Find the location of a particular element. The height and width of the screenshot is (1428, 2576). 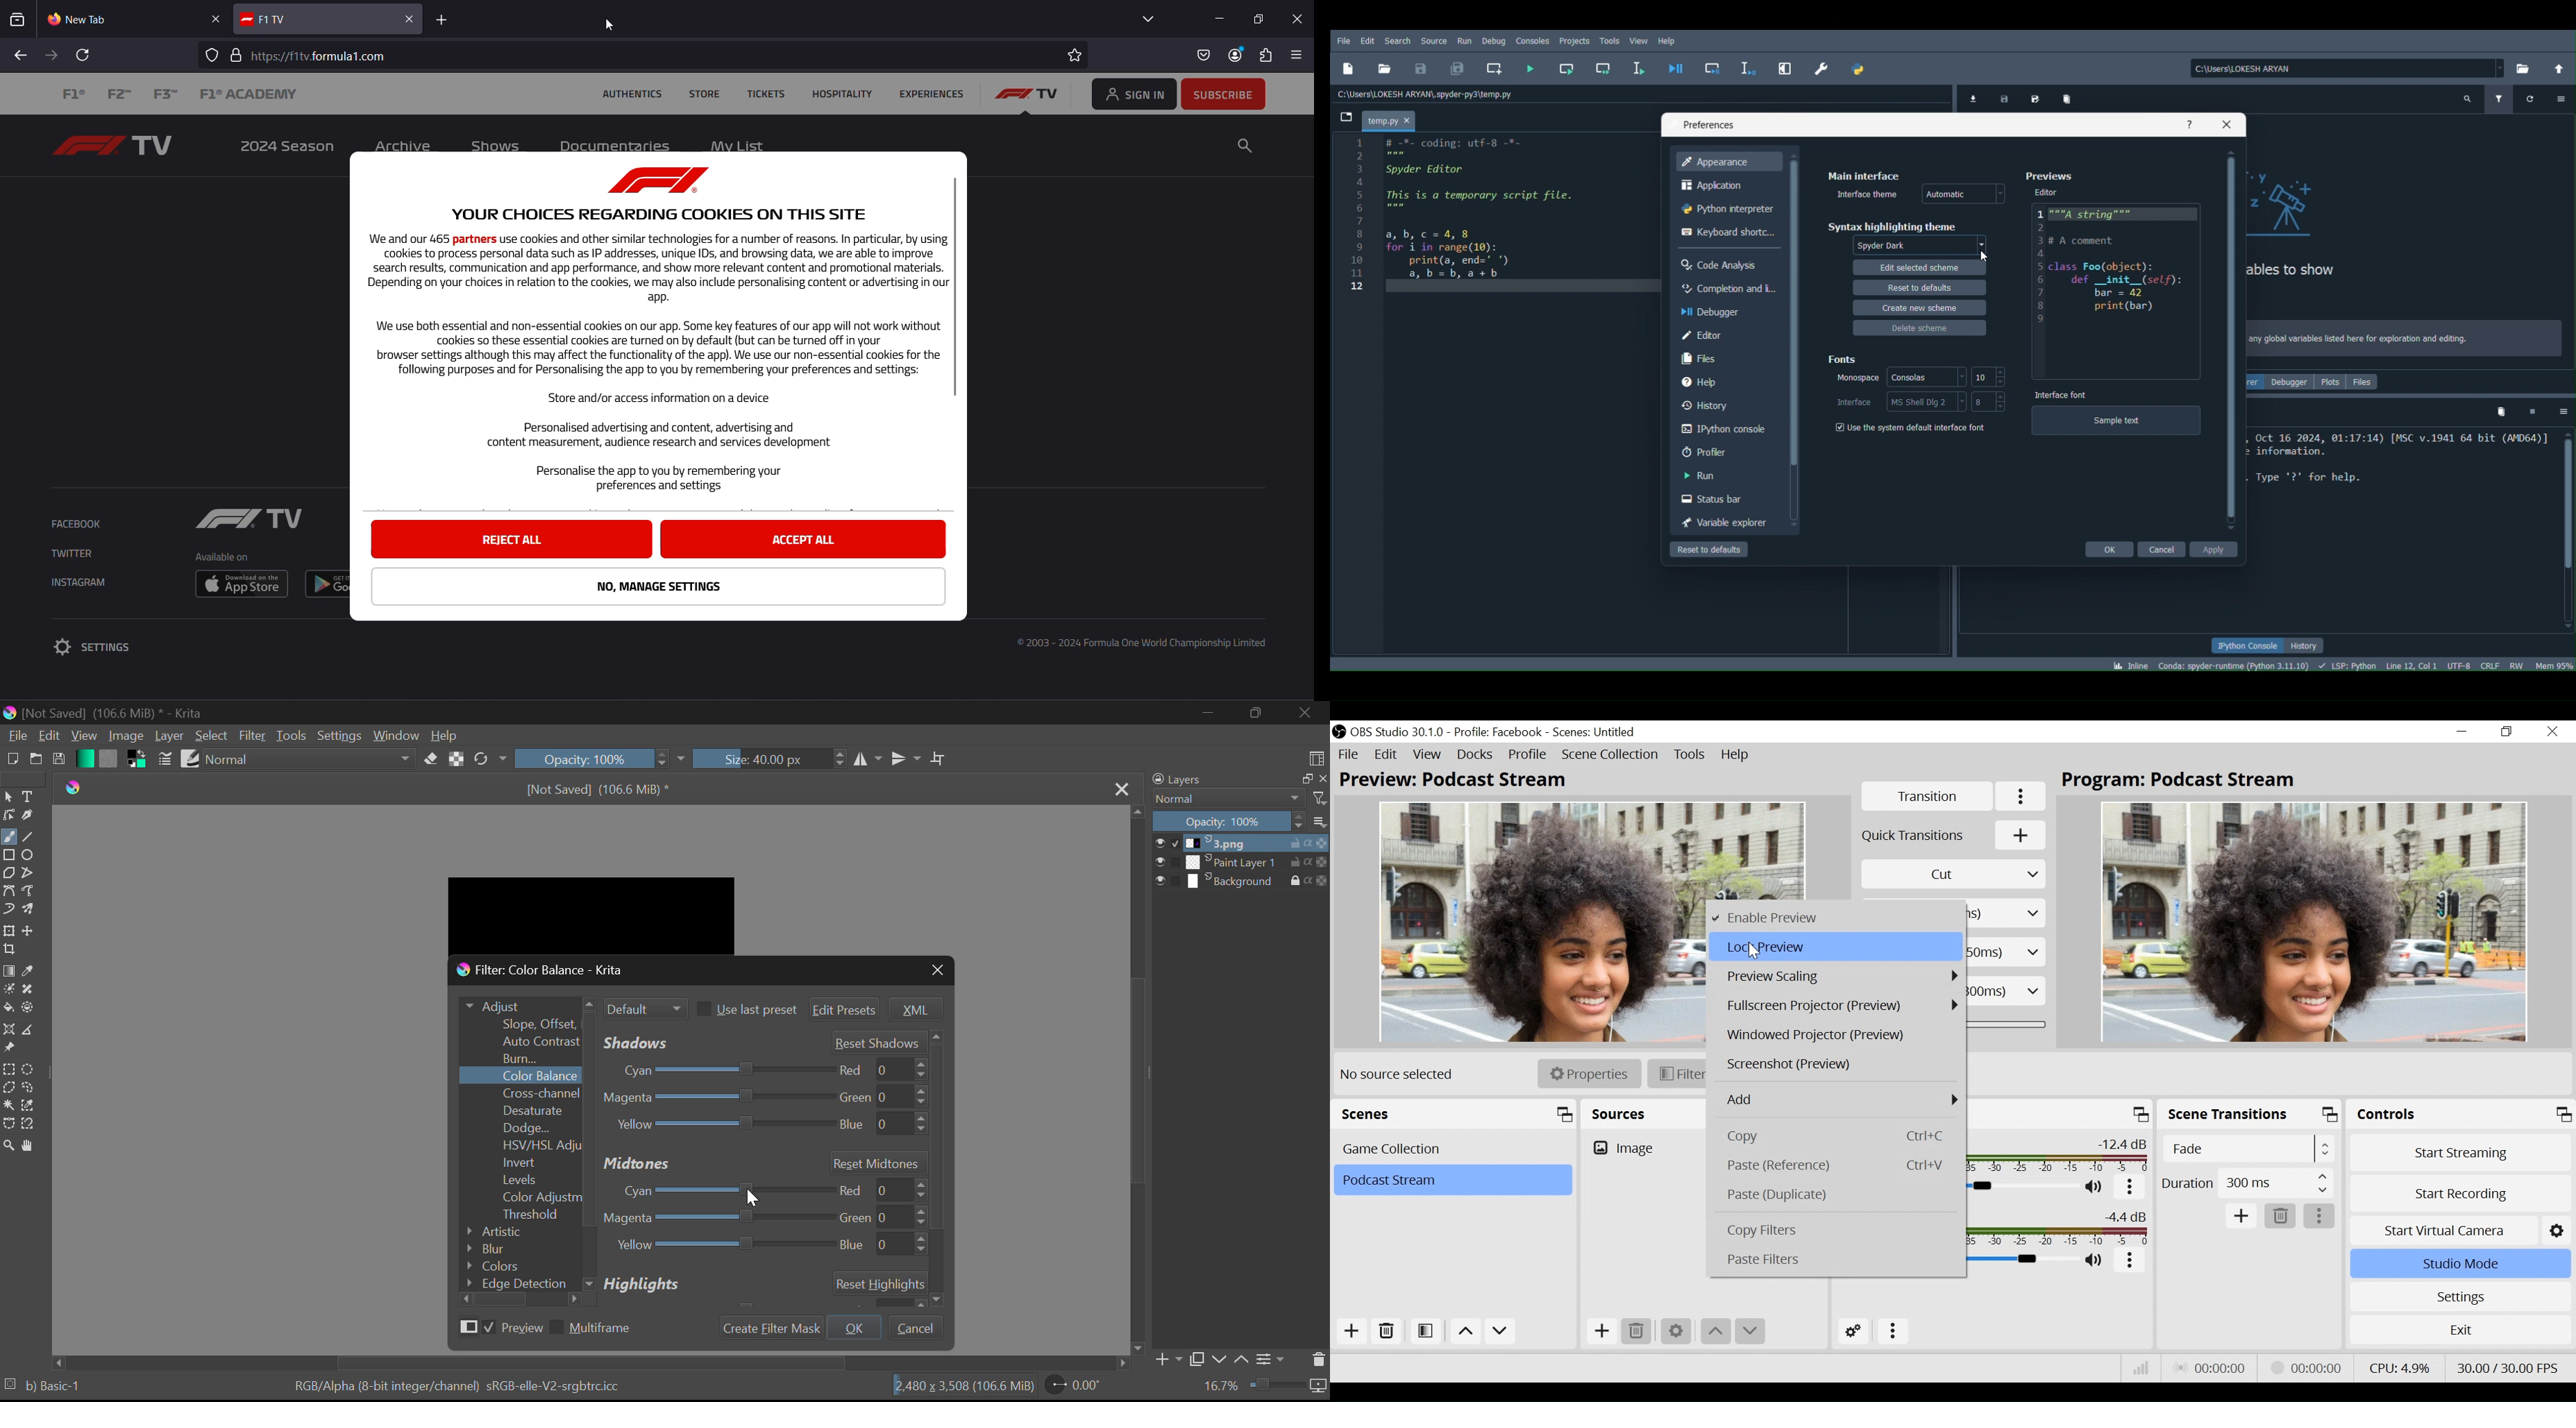

Version is located at coordinates (2237, 667).